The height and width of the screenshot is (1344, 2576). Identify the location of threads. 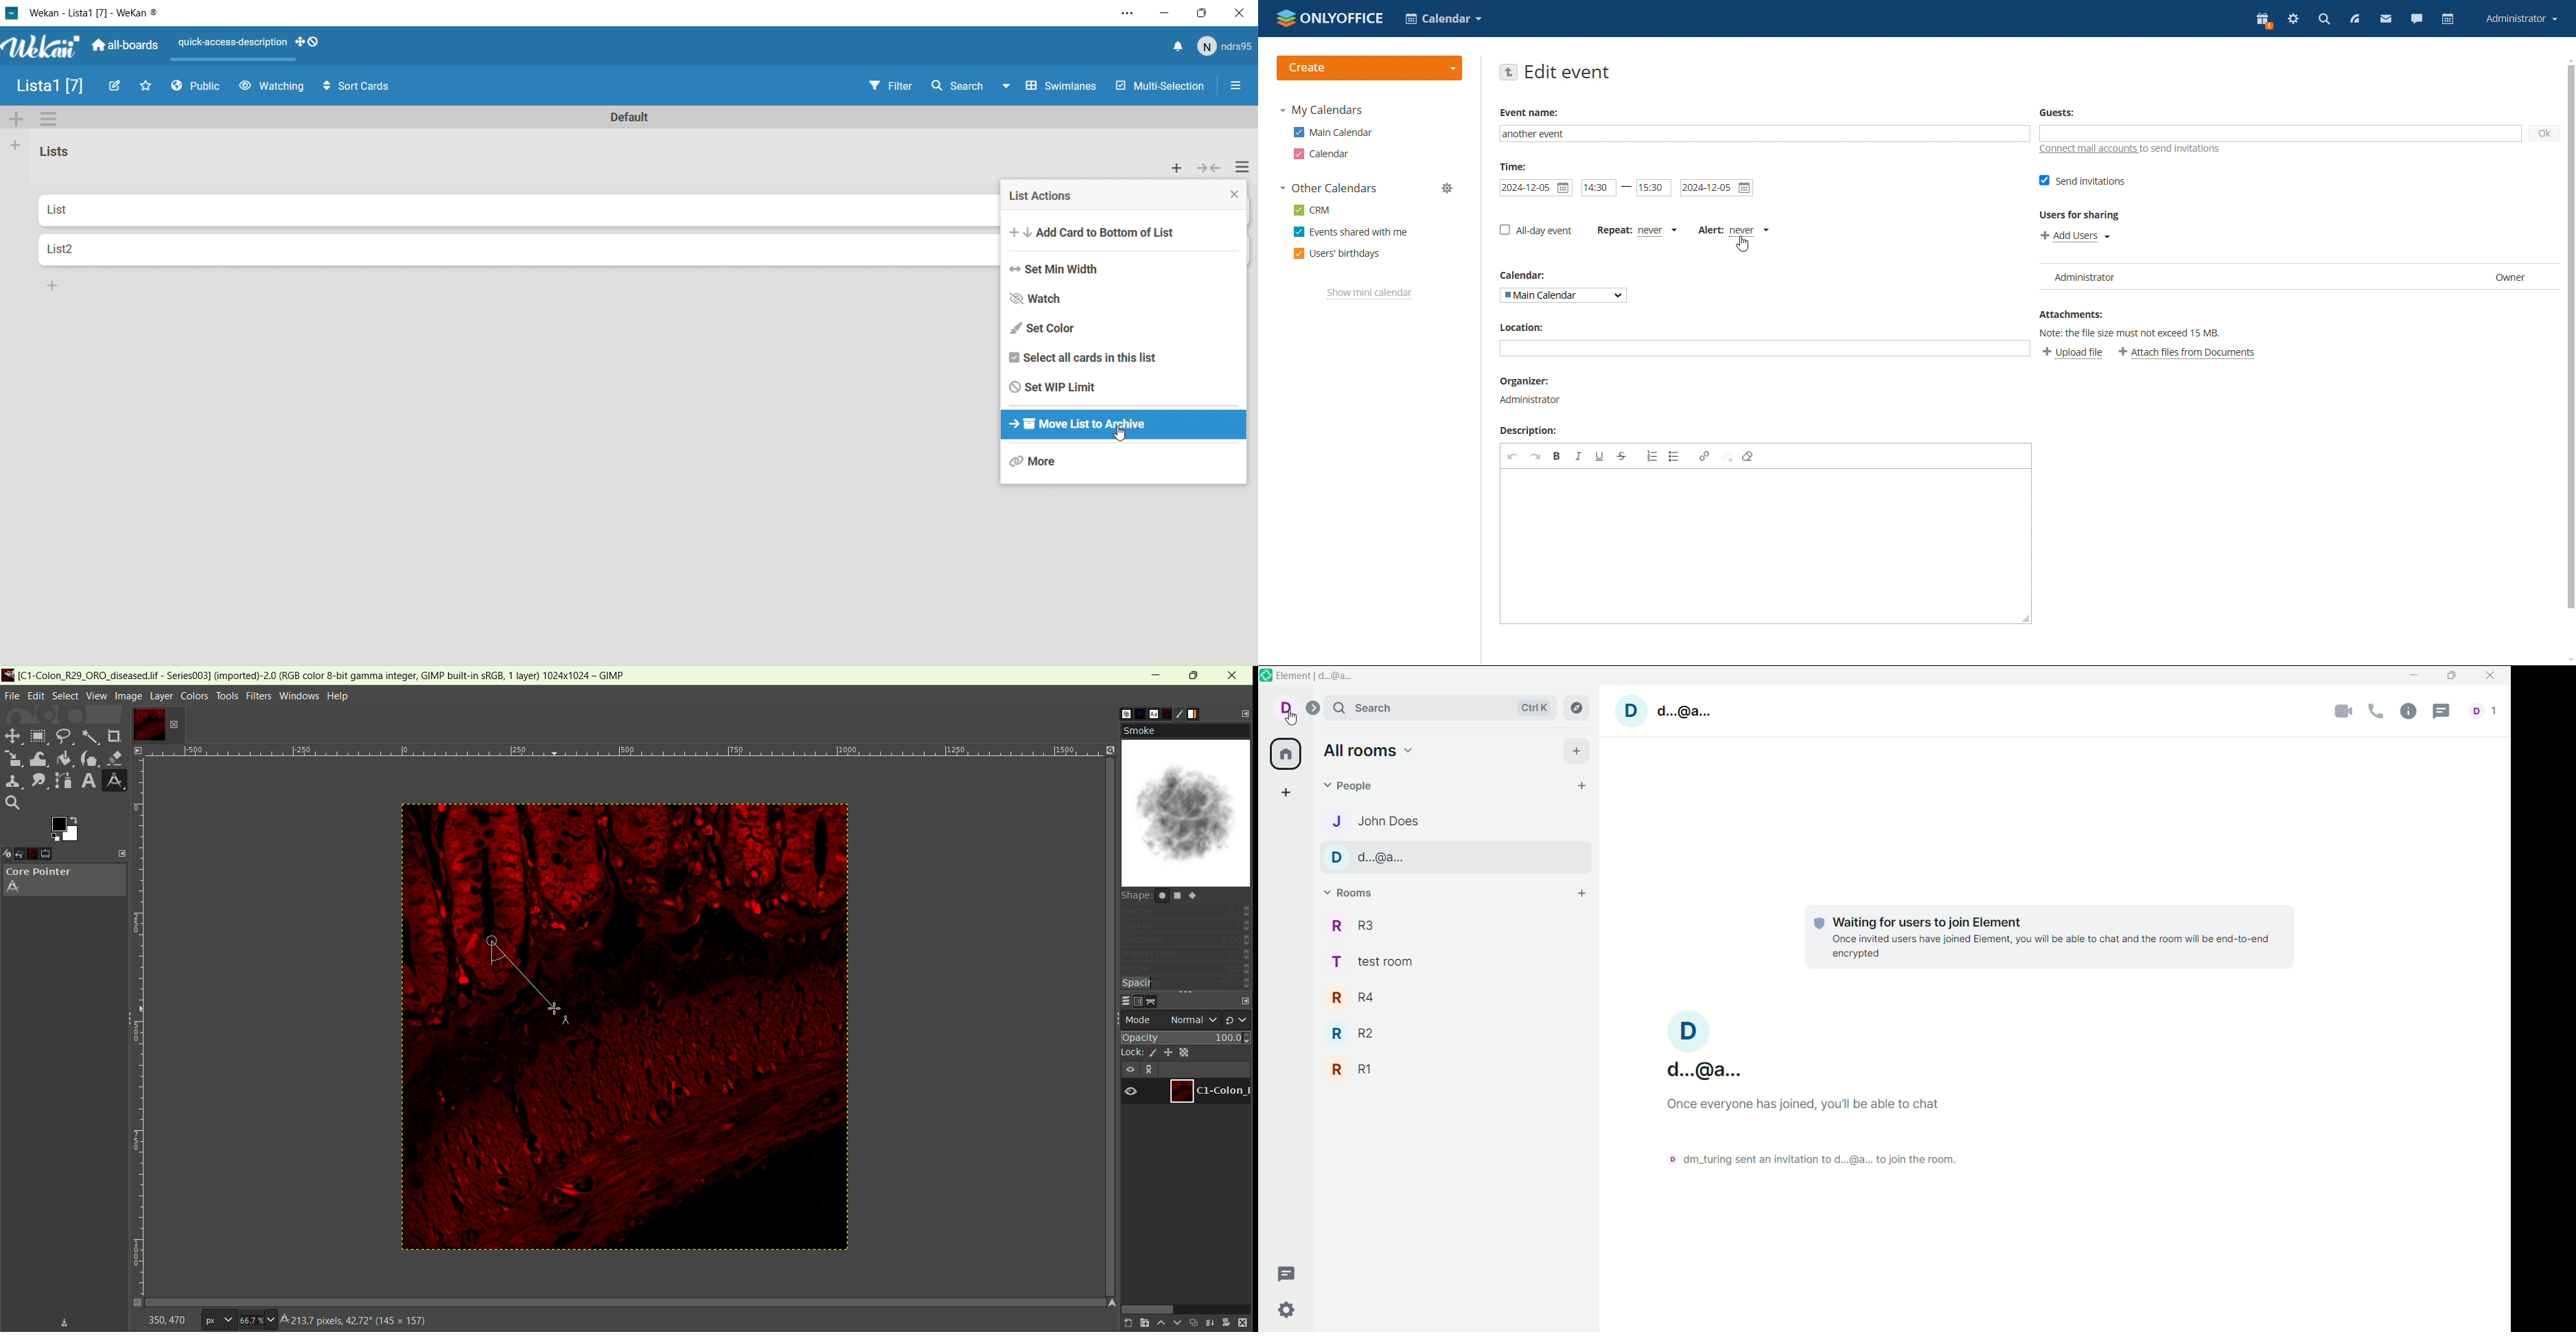
(2444, 712).